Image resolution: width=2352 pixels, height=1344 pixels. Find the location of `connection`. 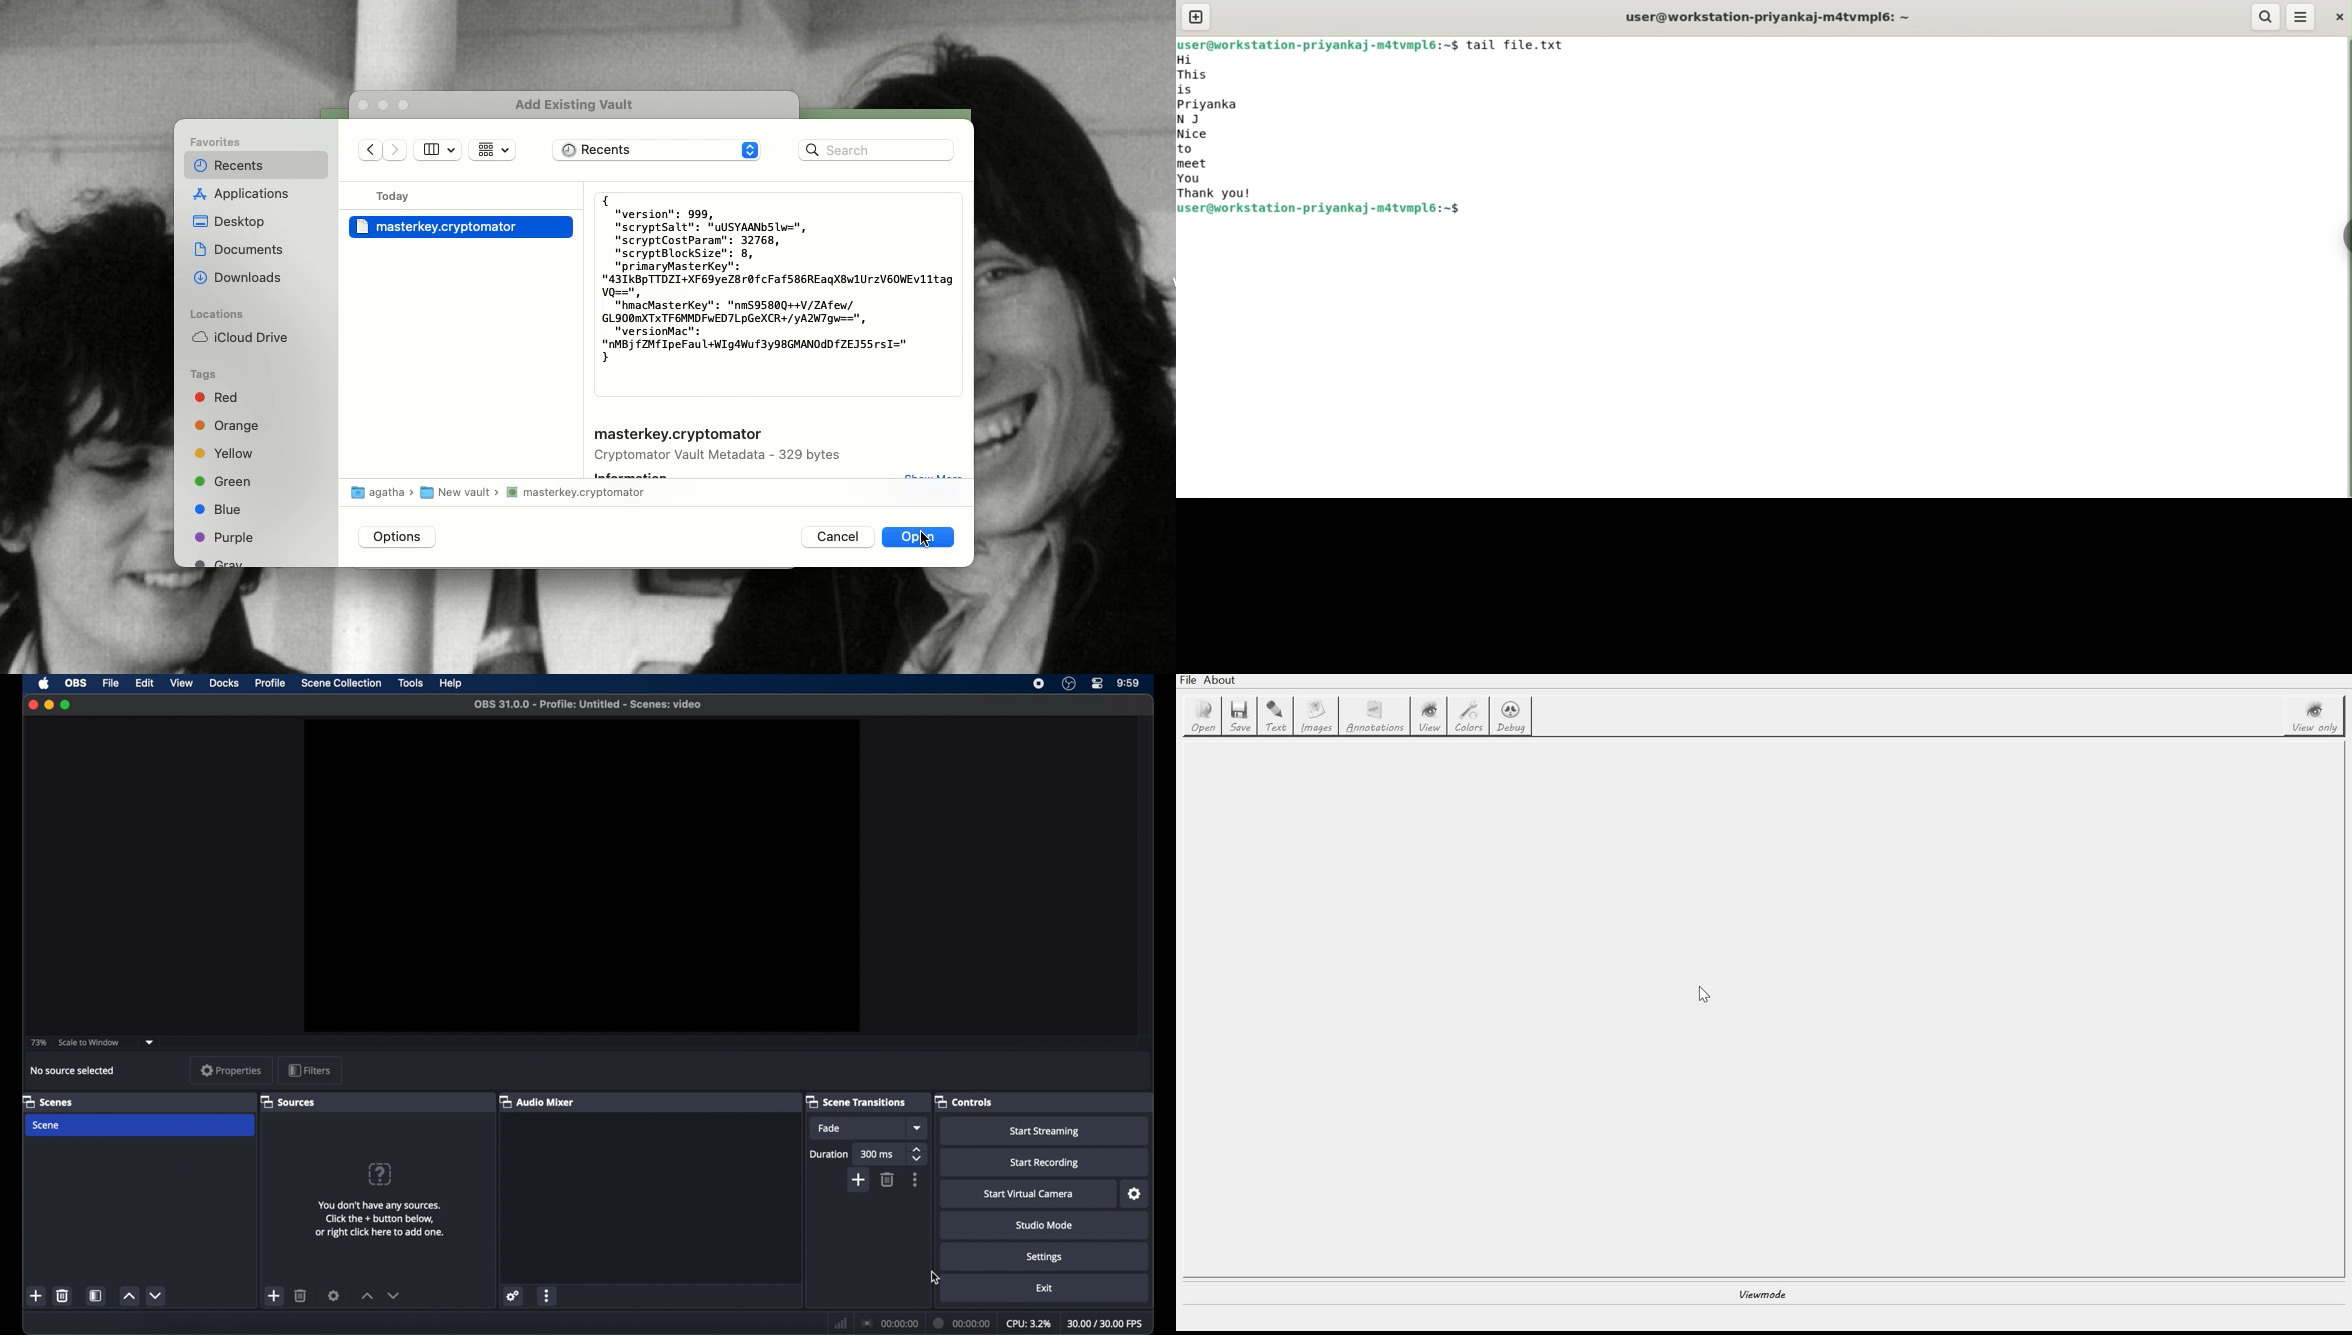

connection is located at coordinates (891, 1323).